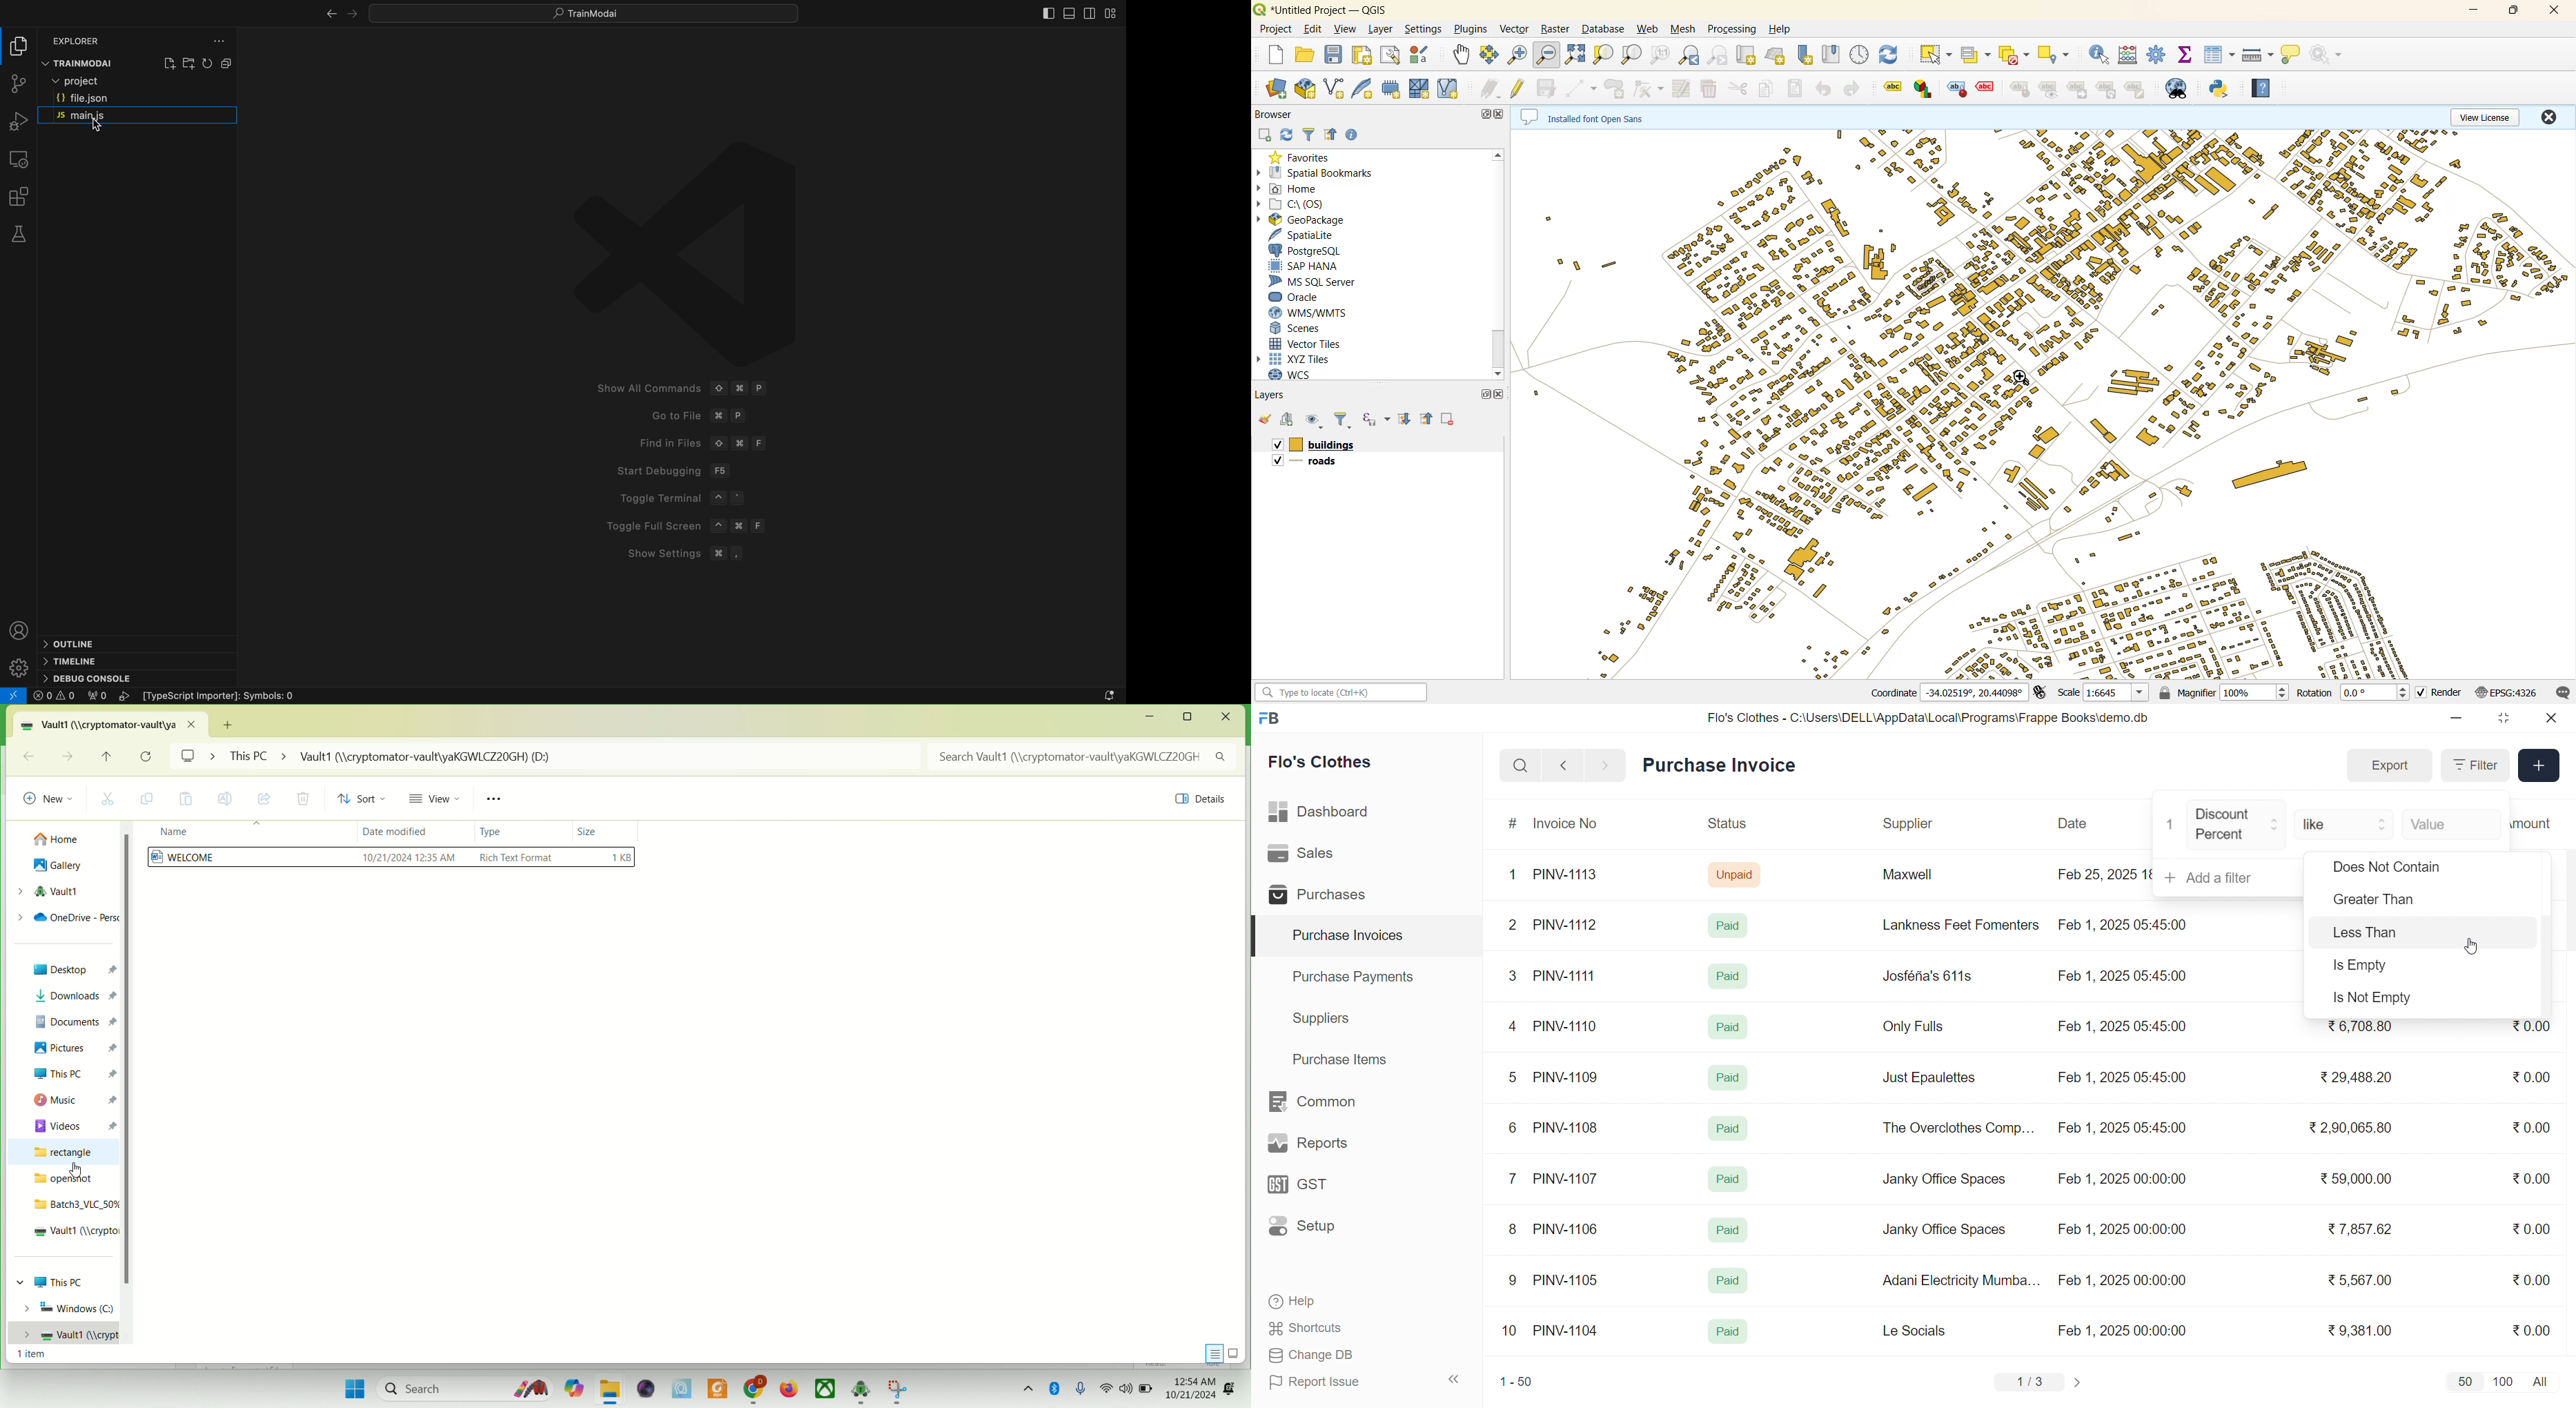 Image resolution: width=2576 pixels, height=1428 pixels. What do you see at coordinates (1337, 1302) in the screenshot?
I see `Help` at bounding box center [1337, 1302].